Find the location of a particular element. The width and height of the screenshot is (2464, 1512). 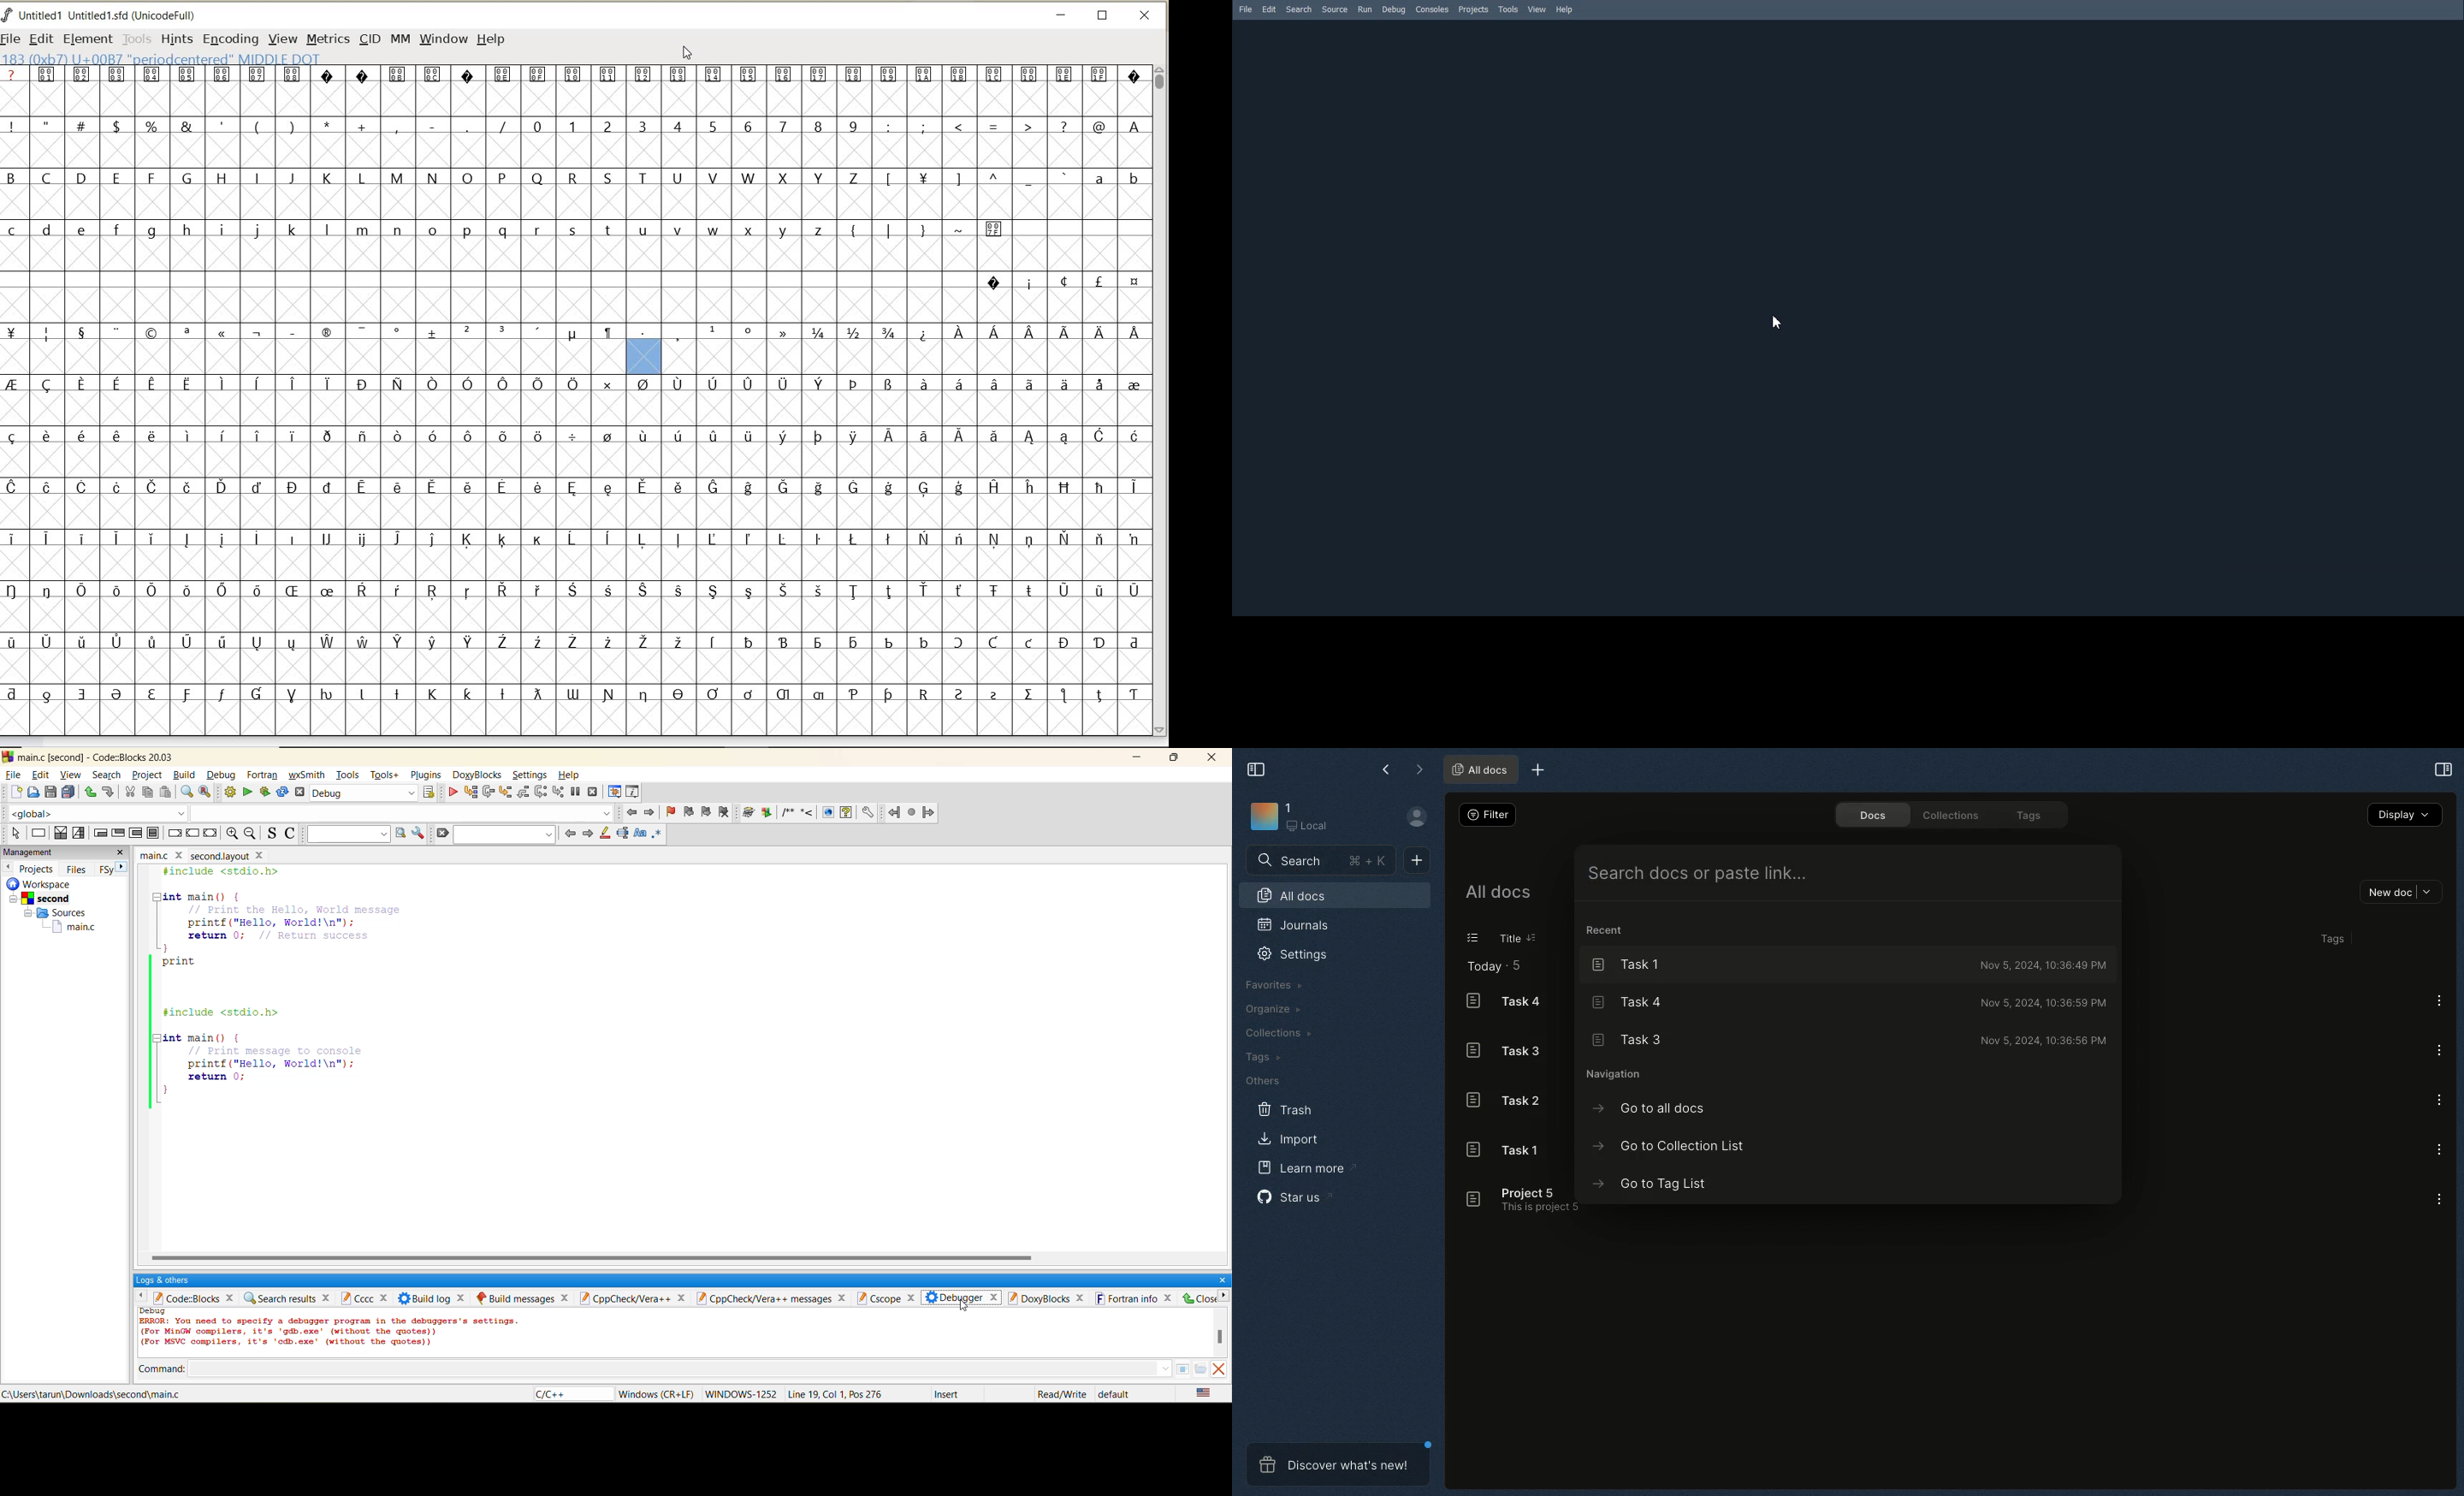

Recent is located at coordinates (1608, 930).